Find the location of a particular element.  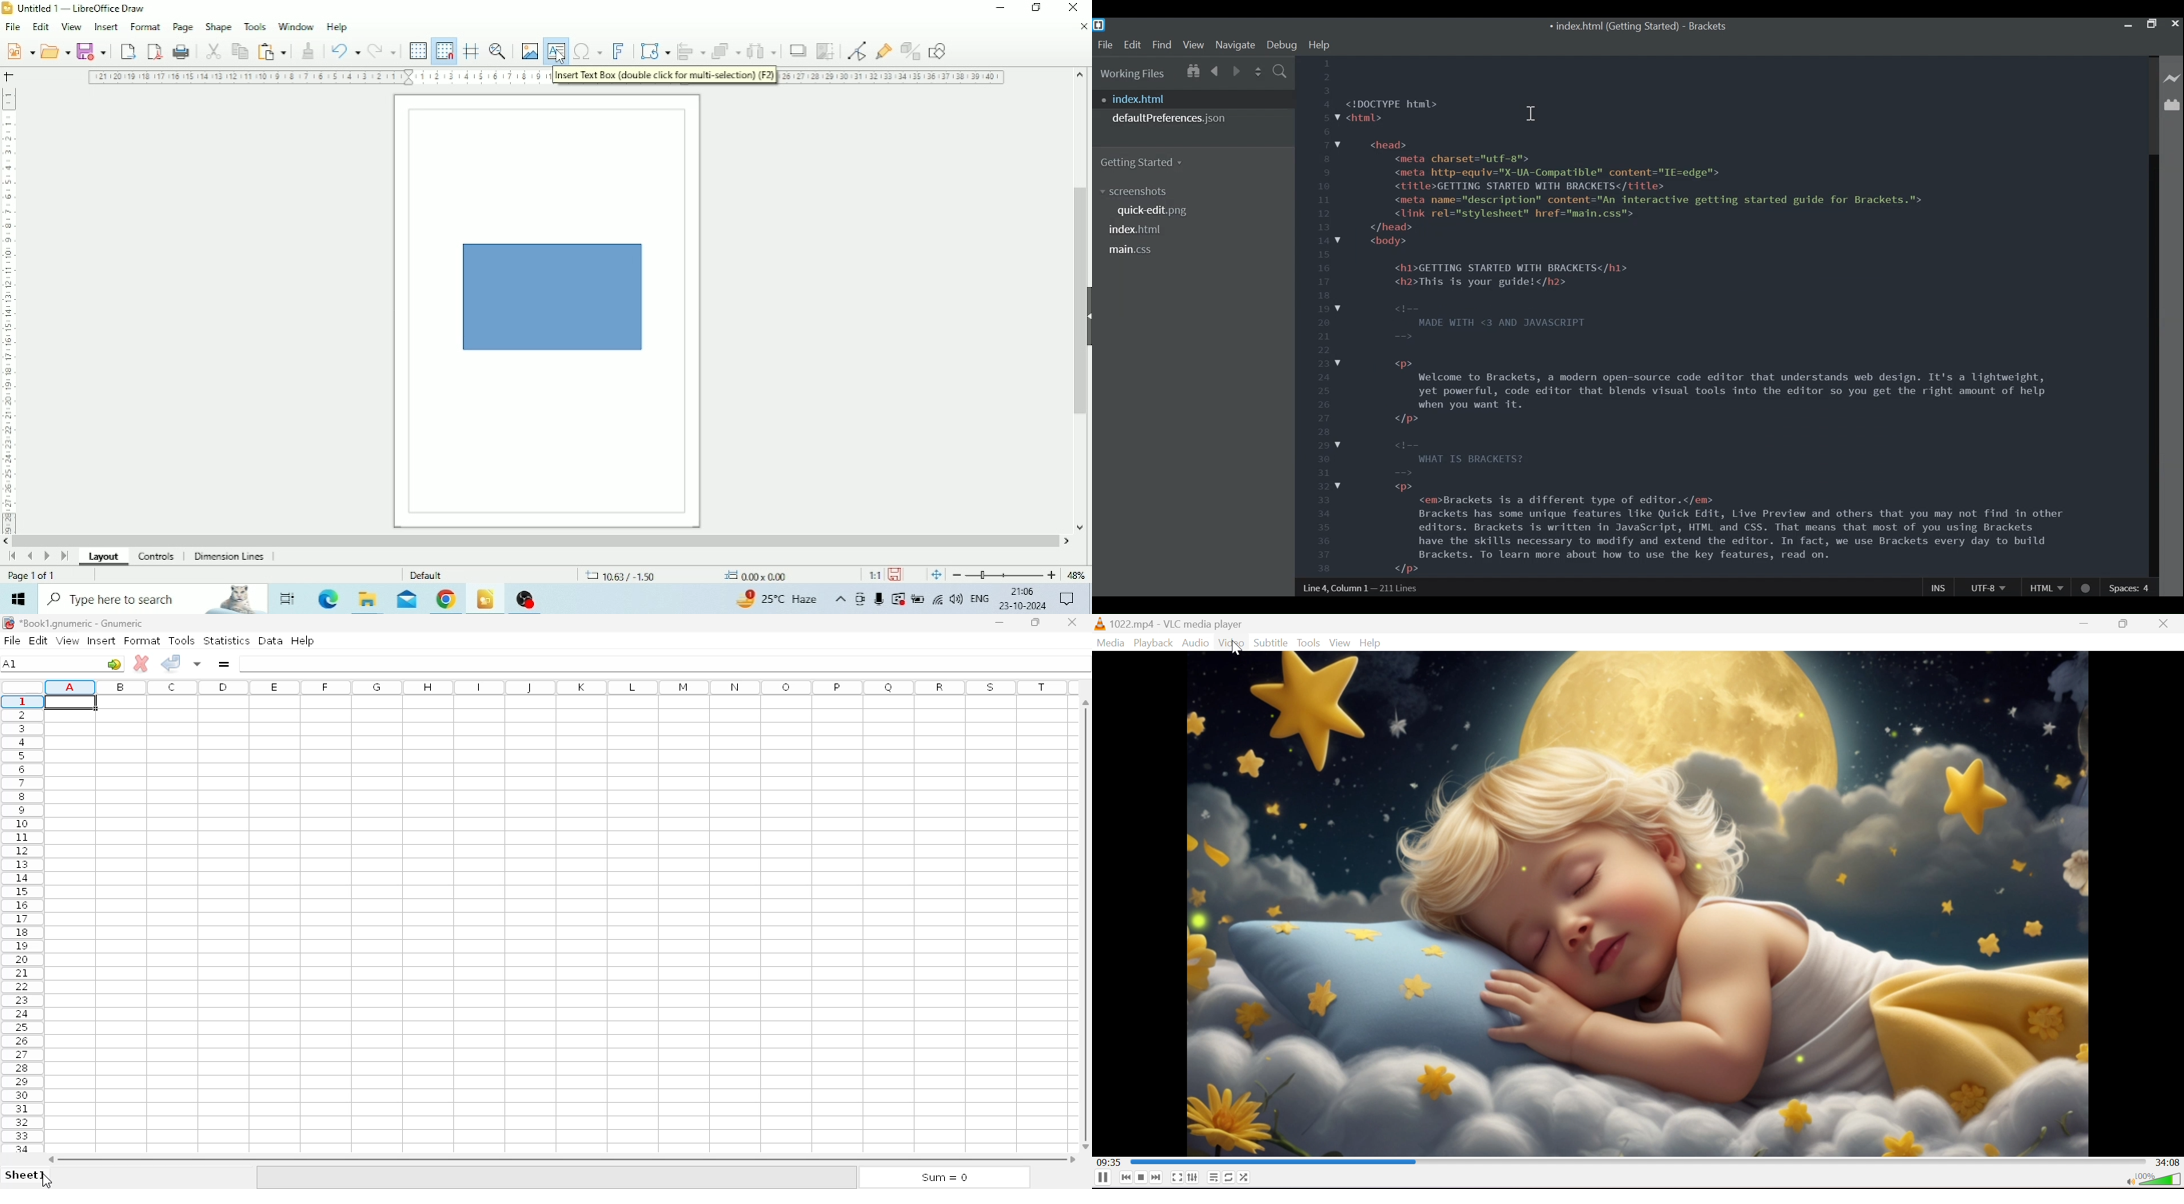

Toggle Extrusion is located at coordinates (910, 51).